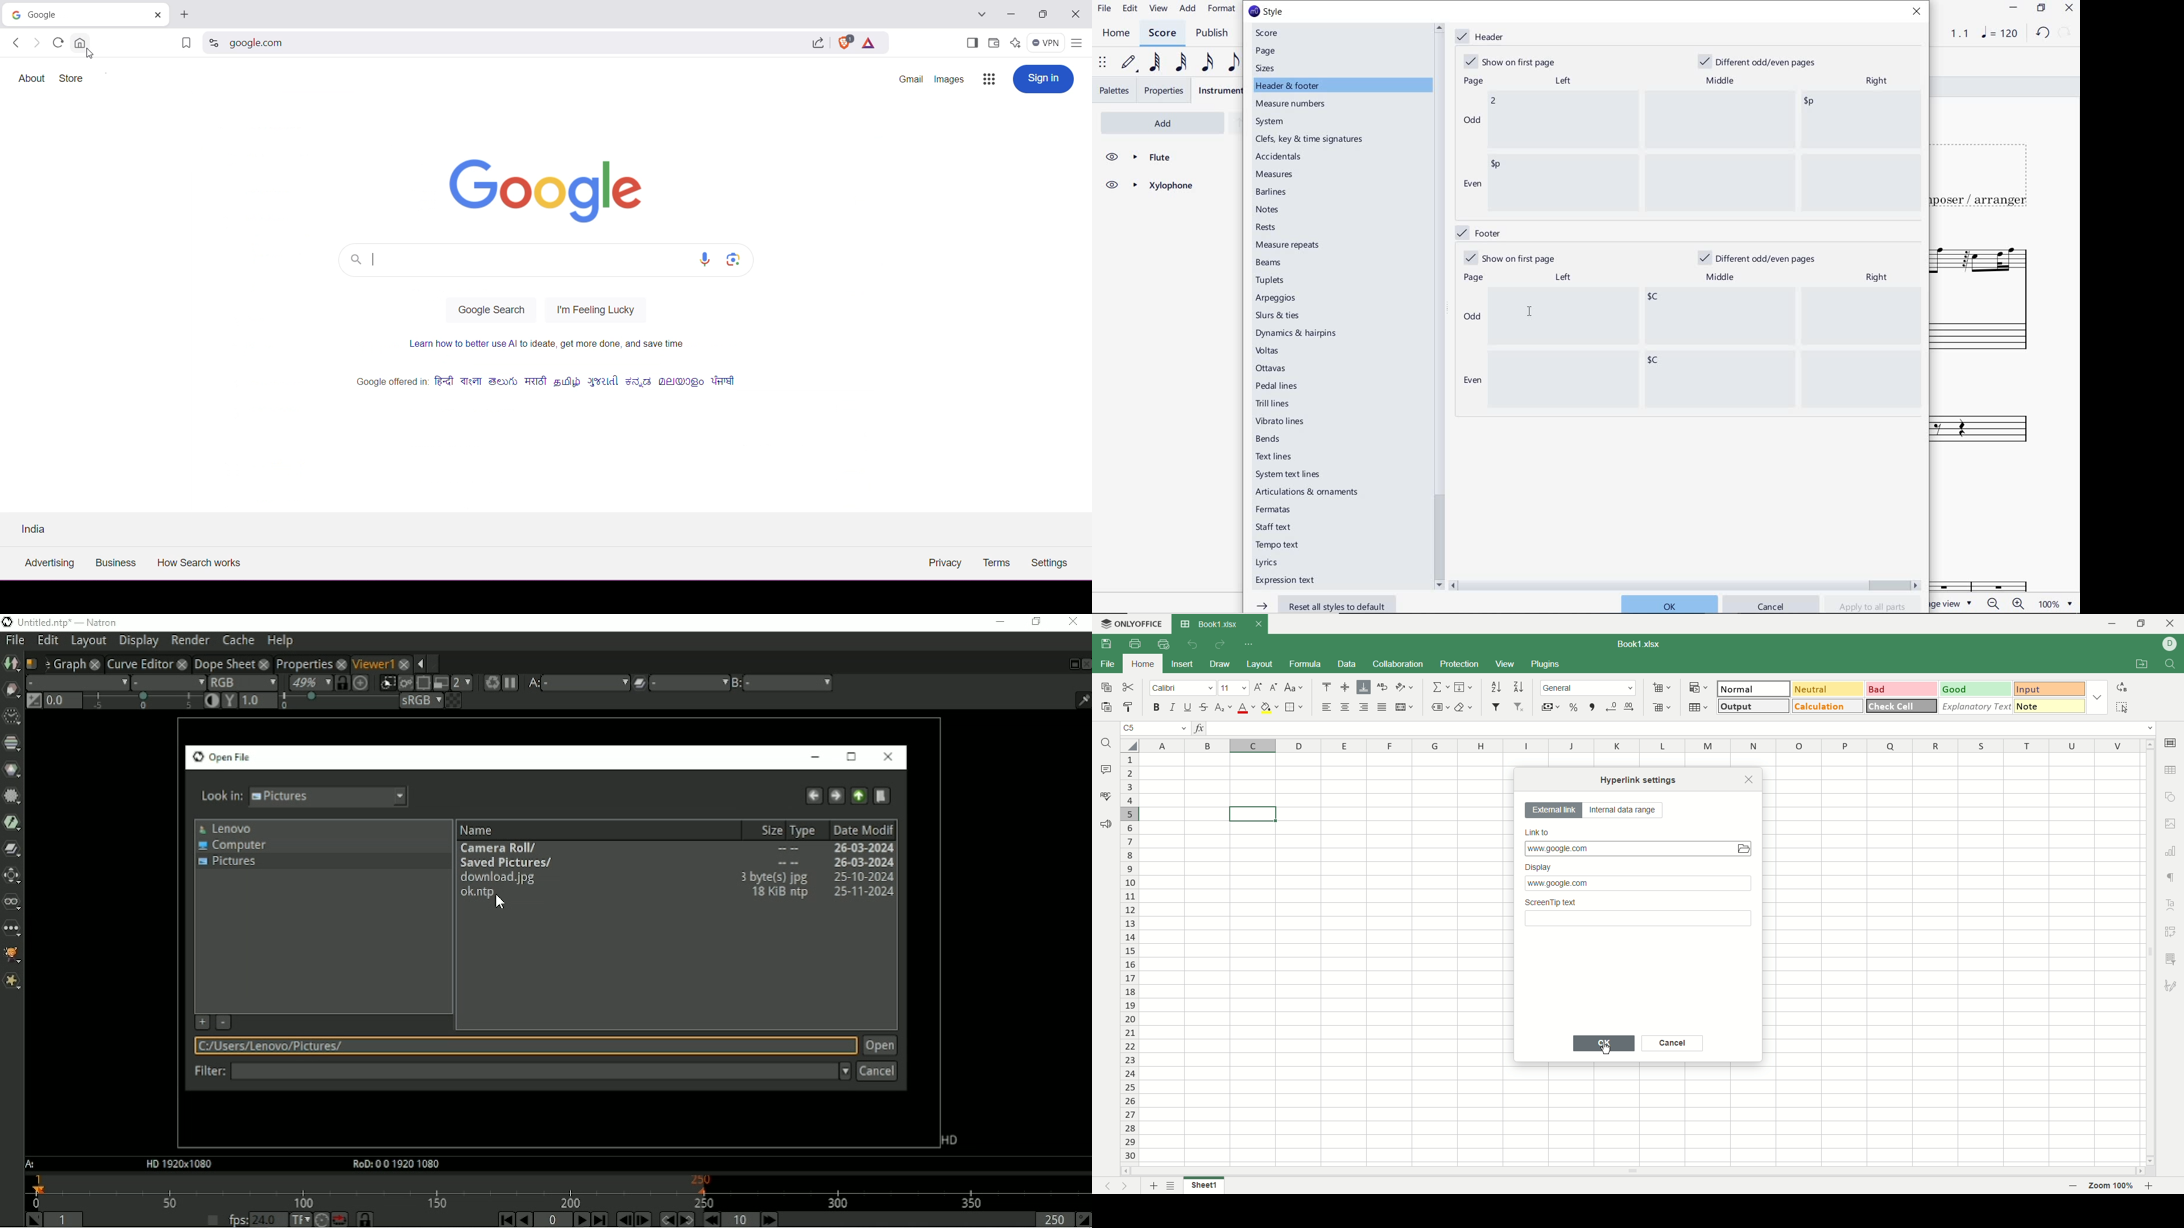 This screenshot has height=1232, width=2184. Describe the element at coordinates (1550, 707) in the screenshot. I see `accounting style` at that location.